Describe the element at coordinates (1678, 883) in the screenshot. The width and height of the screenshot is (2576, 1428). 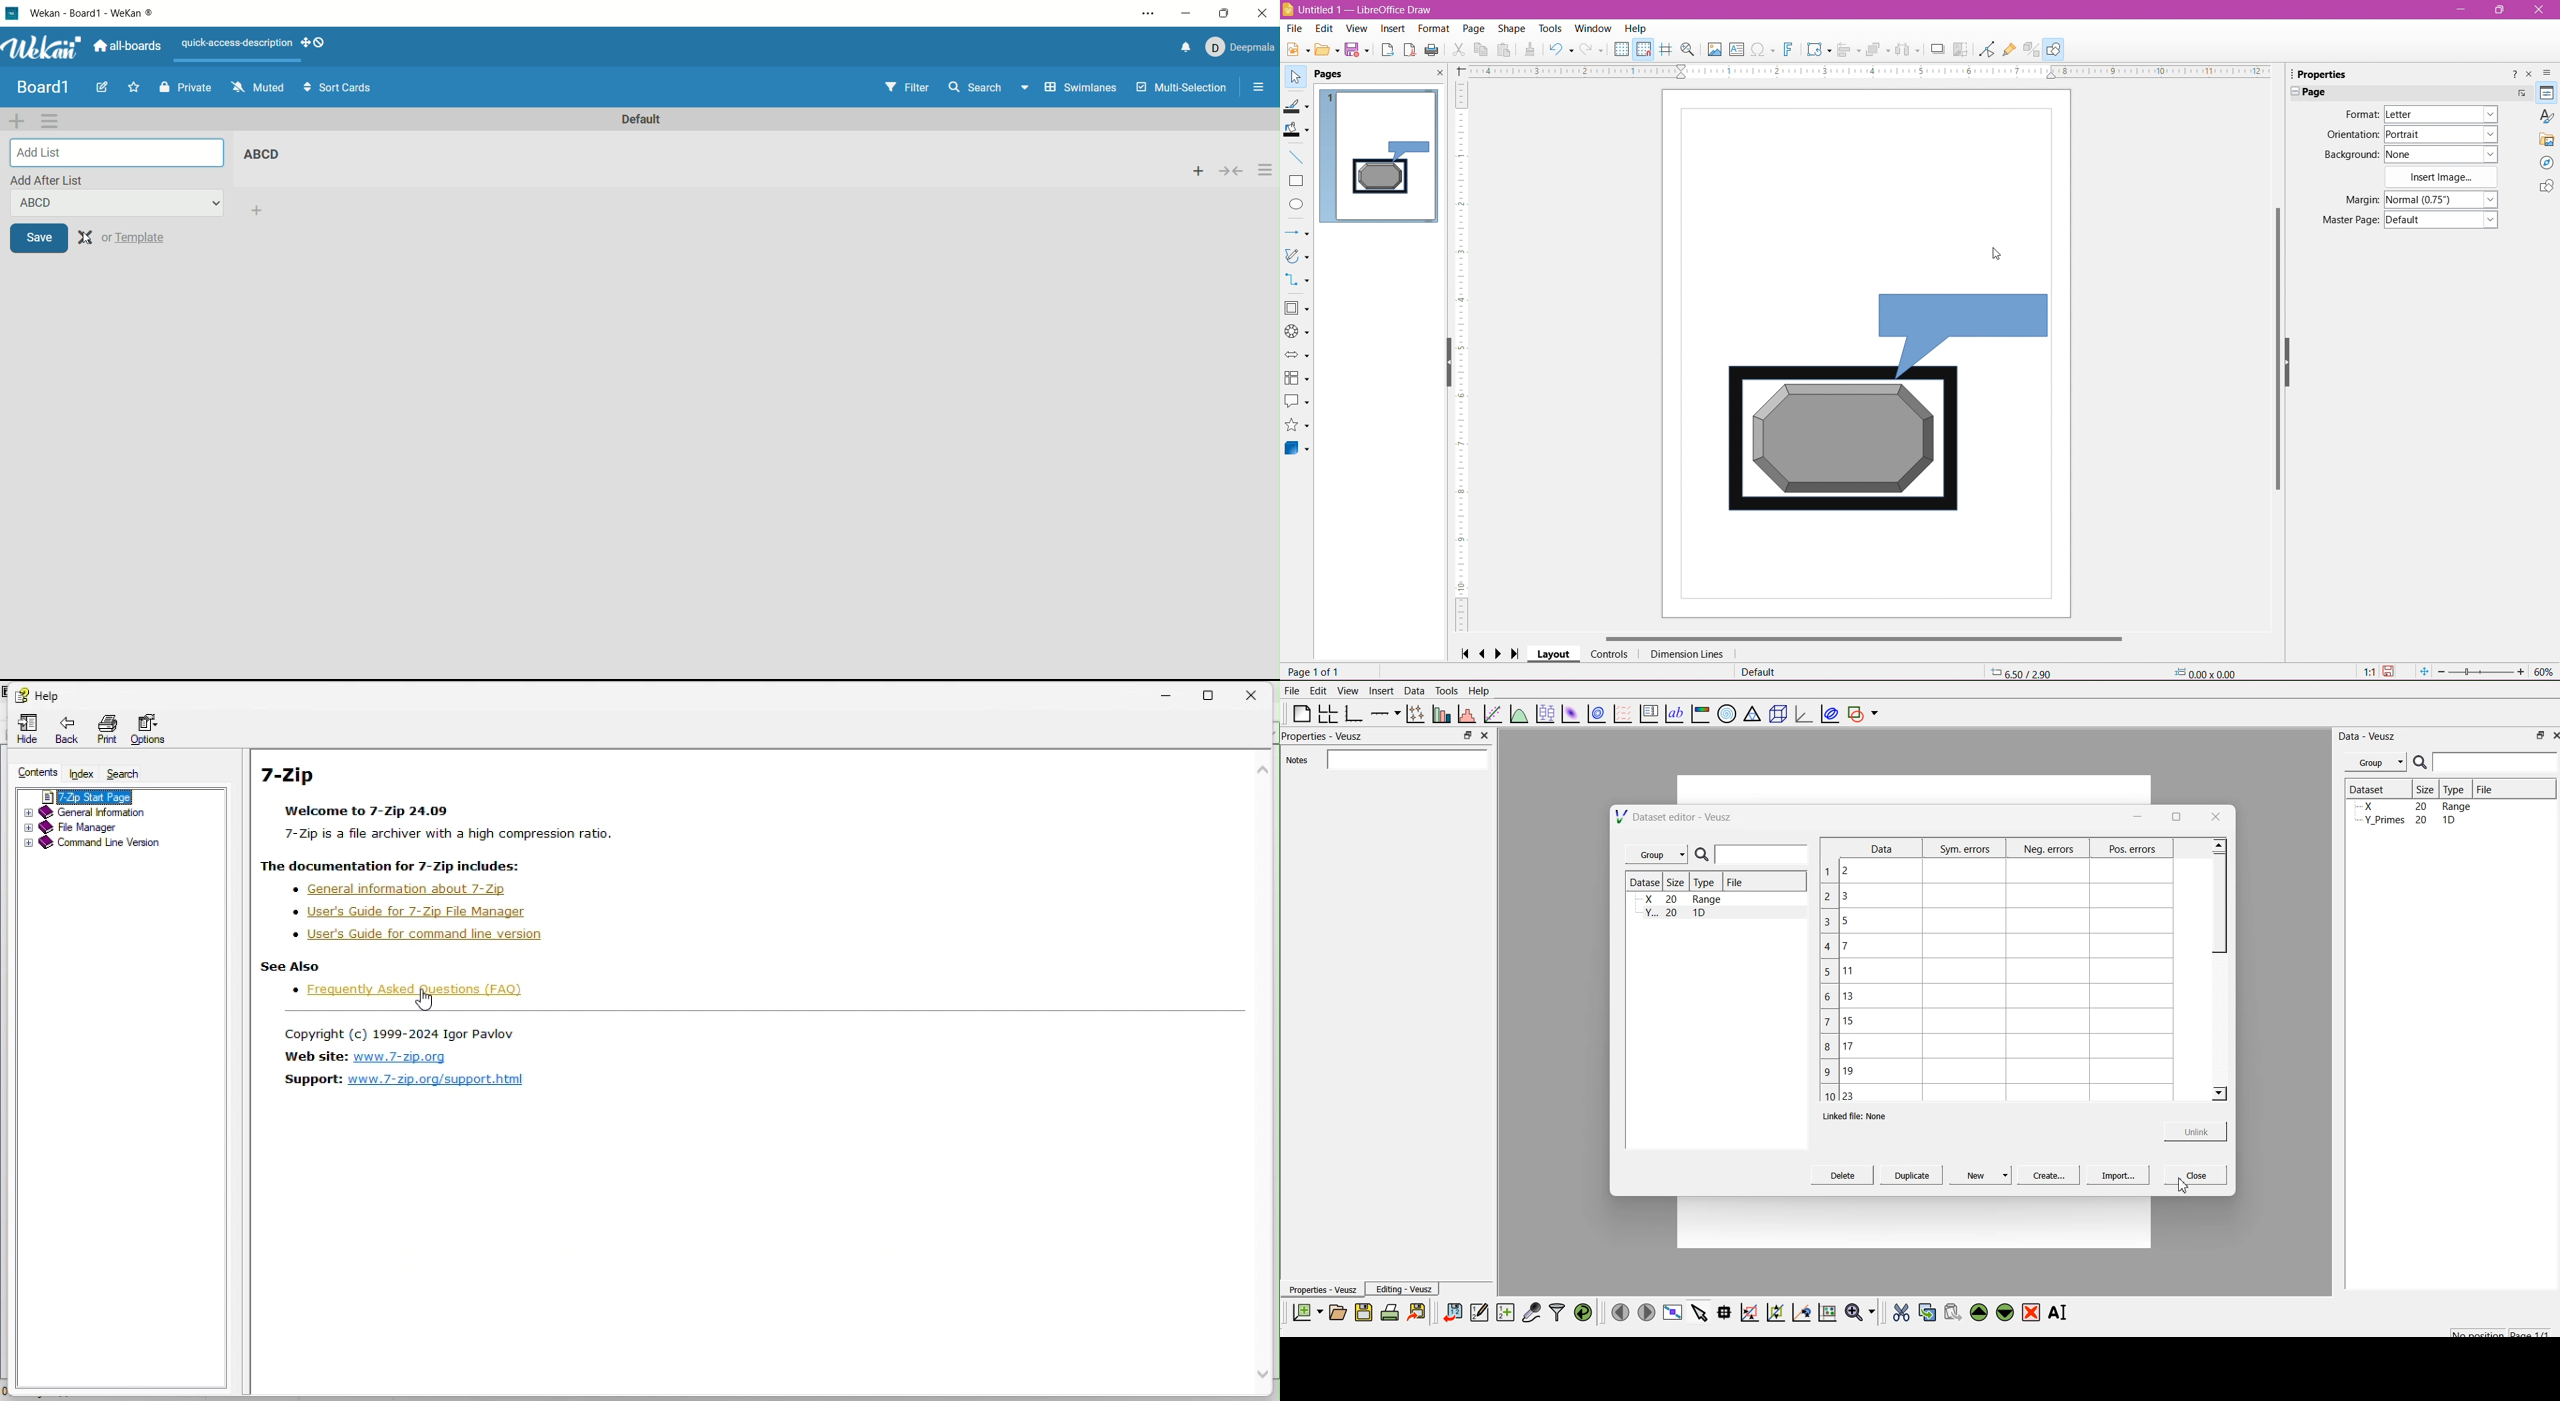
I see `| Size` at that location.